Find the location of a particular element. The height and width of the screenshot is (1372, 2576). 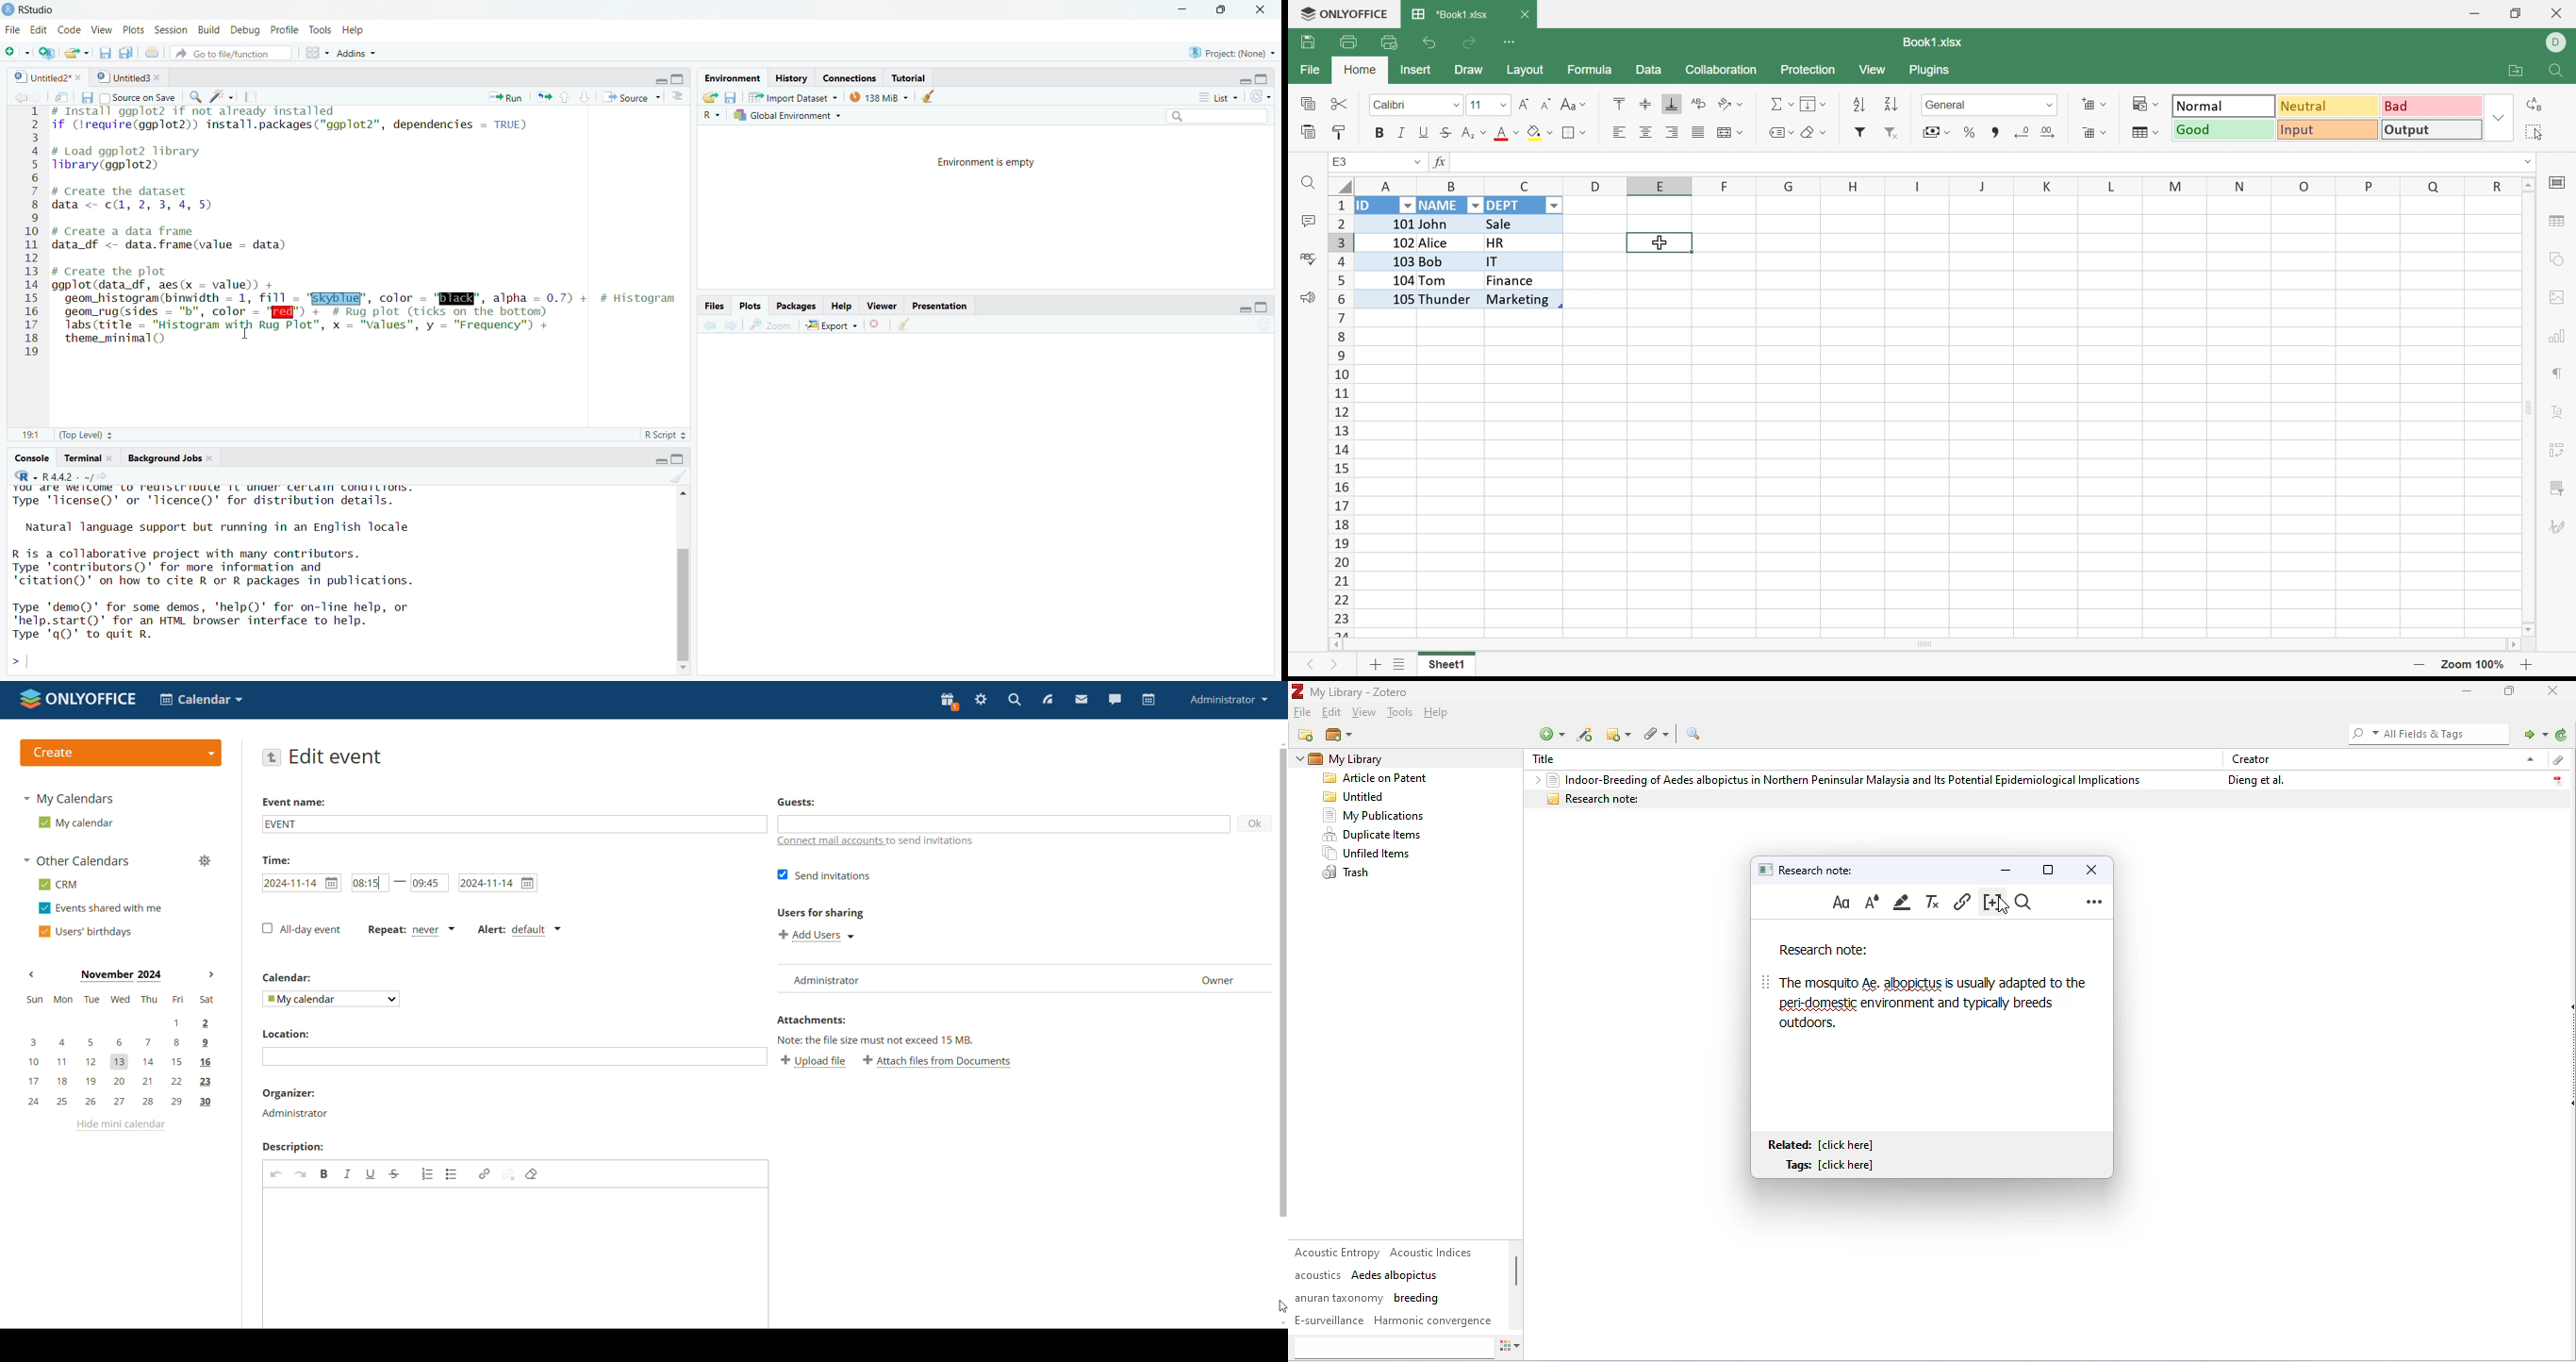

search is located at coordinates (1215, 117).